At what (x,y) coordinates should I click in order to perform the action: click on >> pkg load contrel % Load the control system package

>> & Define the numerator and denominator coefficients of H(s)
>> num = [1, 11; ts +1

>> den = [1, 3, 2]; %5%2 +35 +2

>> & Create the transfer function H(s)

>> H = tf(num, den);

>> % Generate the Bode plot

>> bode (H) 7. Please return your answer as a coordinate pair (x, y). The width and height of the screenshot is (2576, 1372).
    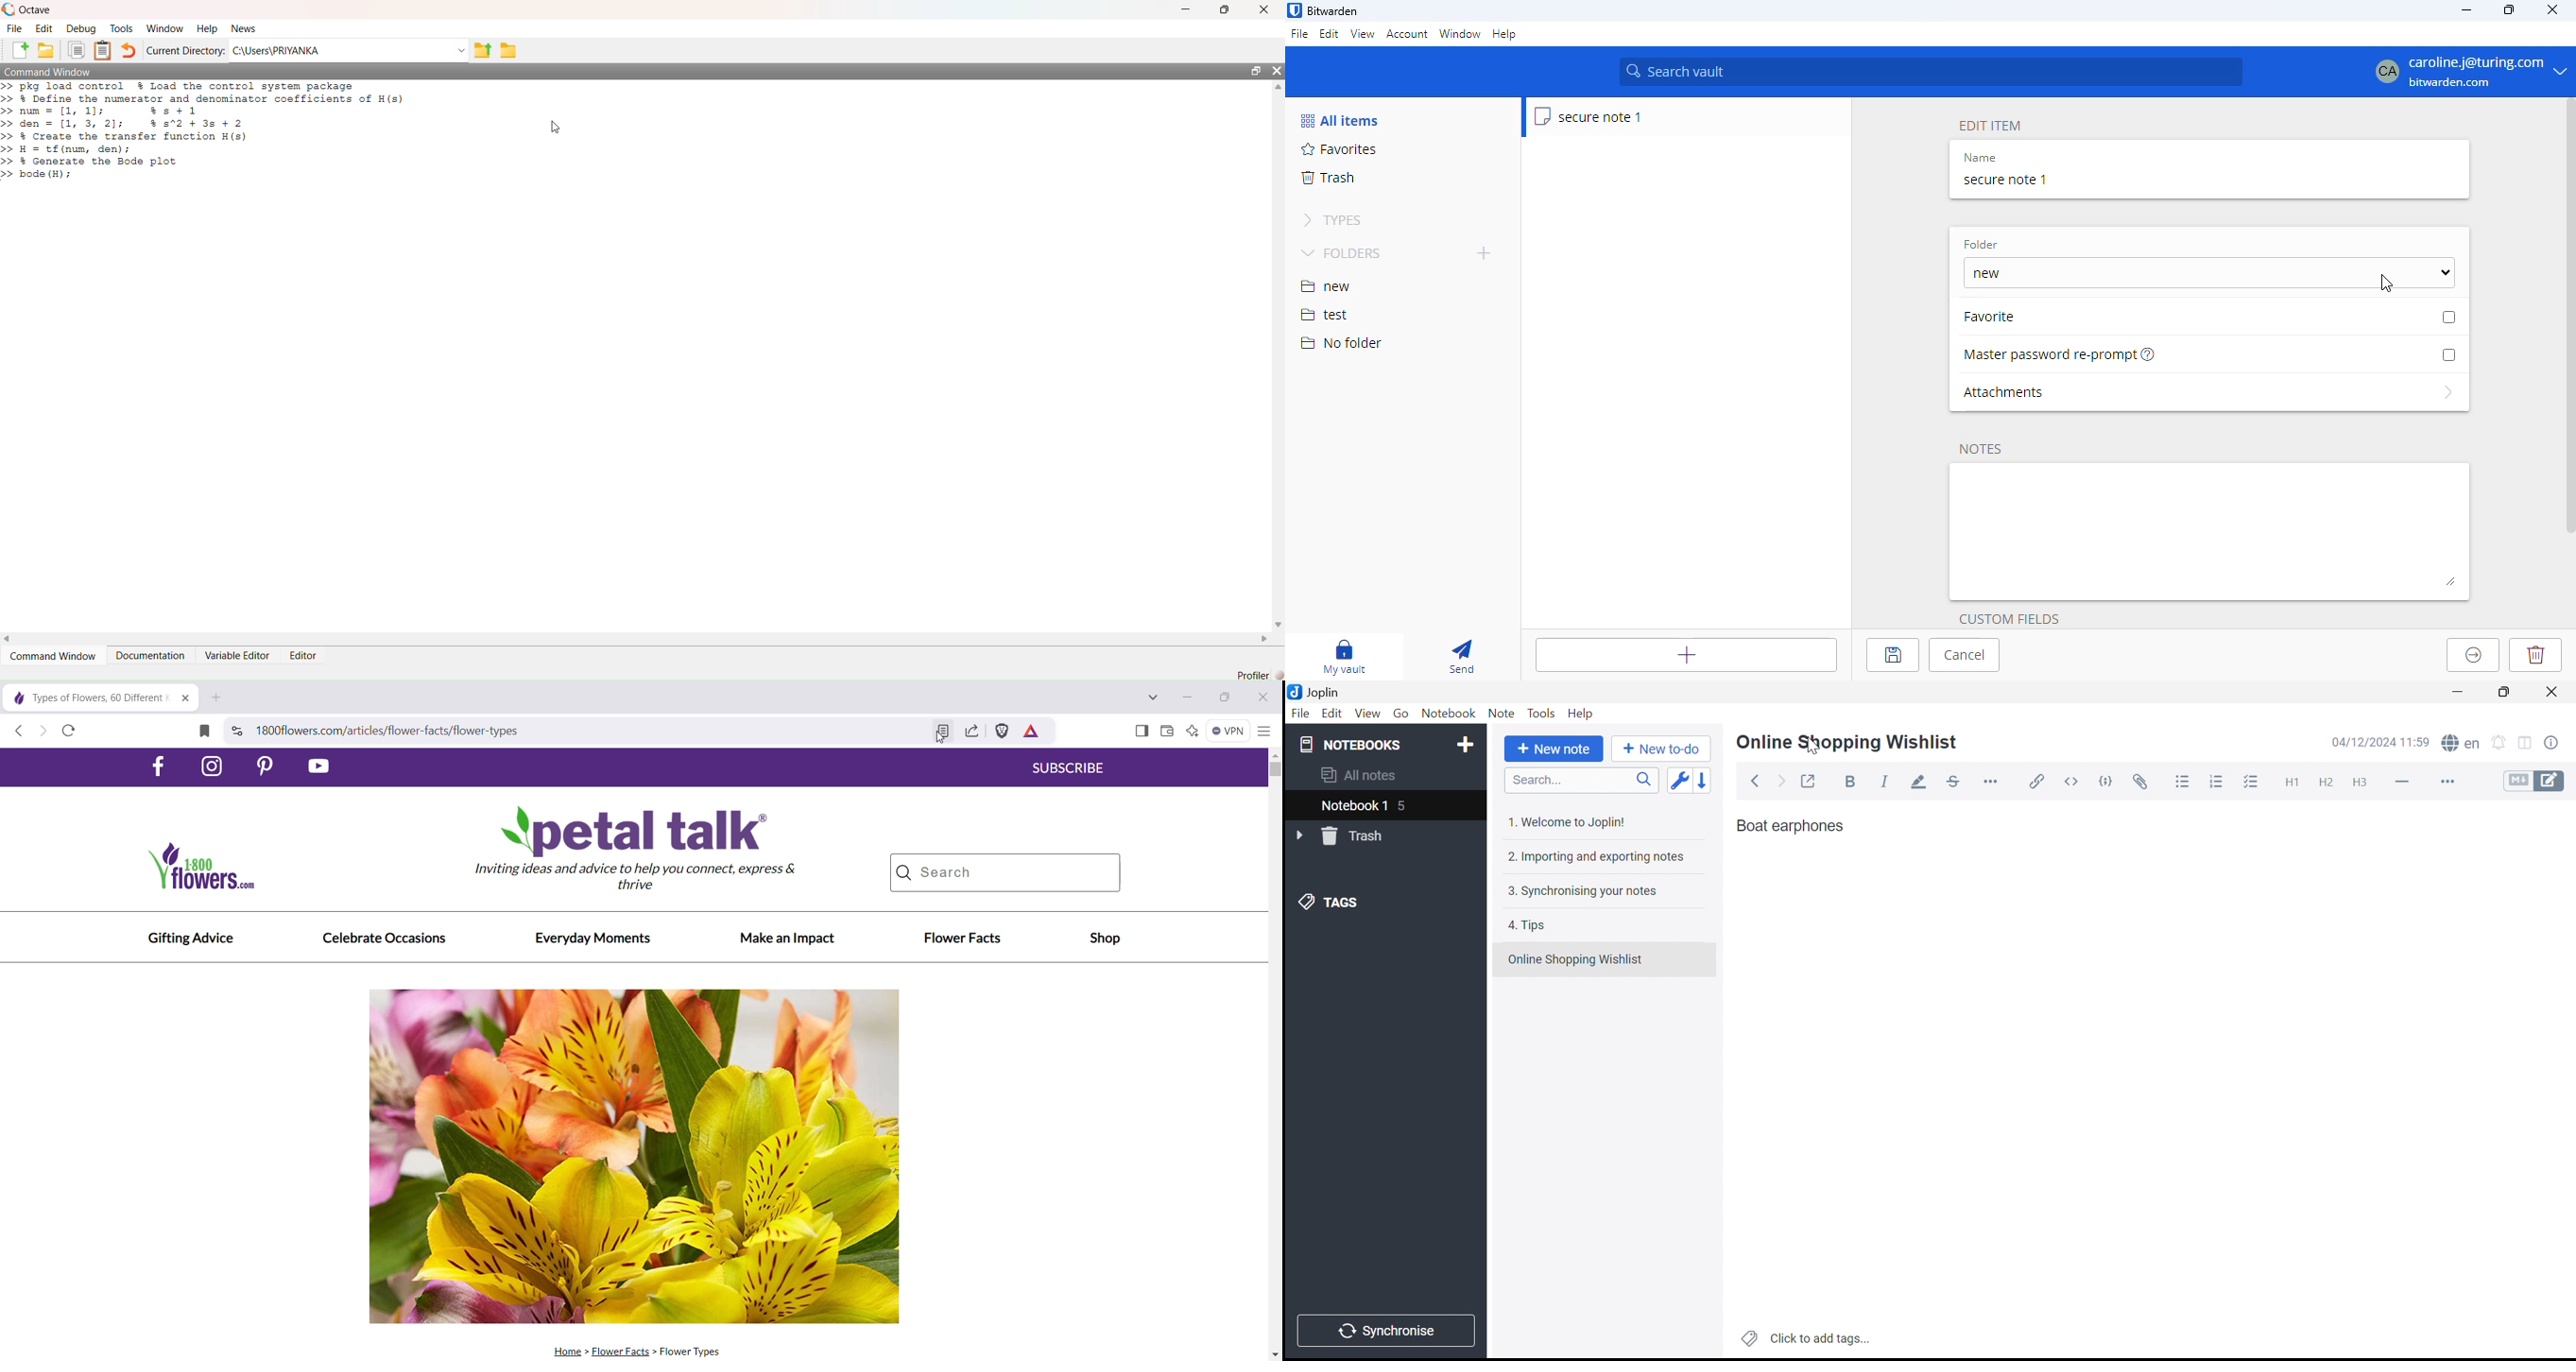
    Looking at the image, I should click on (210, 131).